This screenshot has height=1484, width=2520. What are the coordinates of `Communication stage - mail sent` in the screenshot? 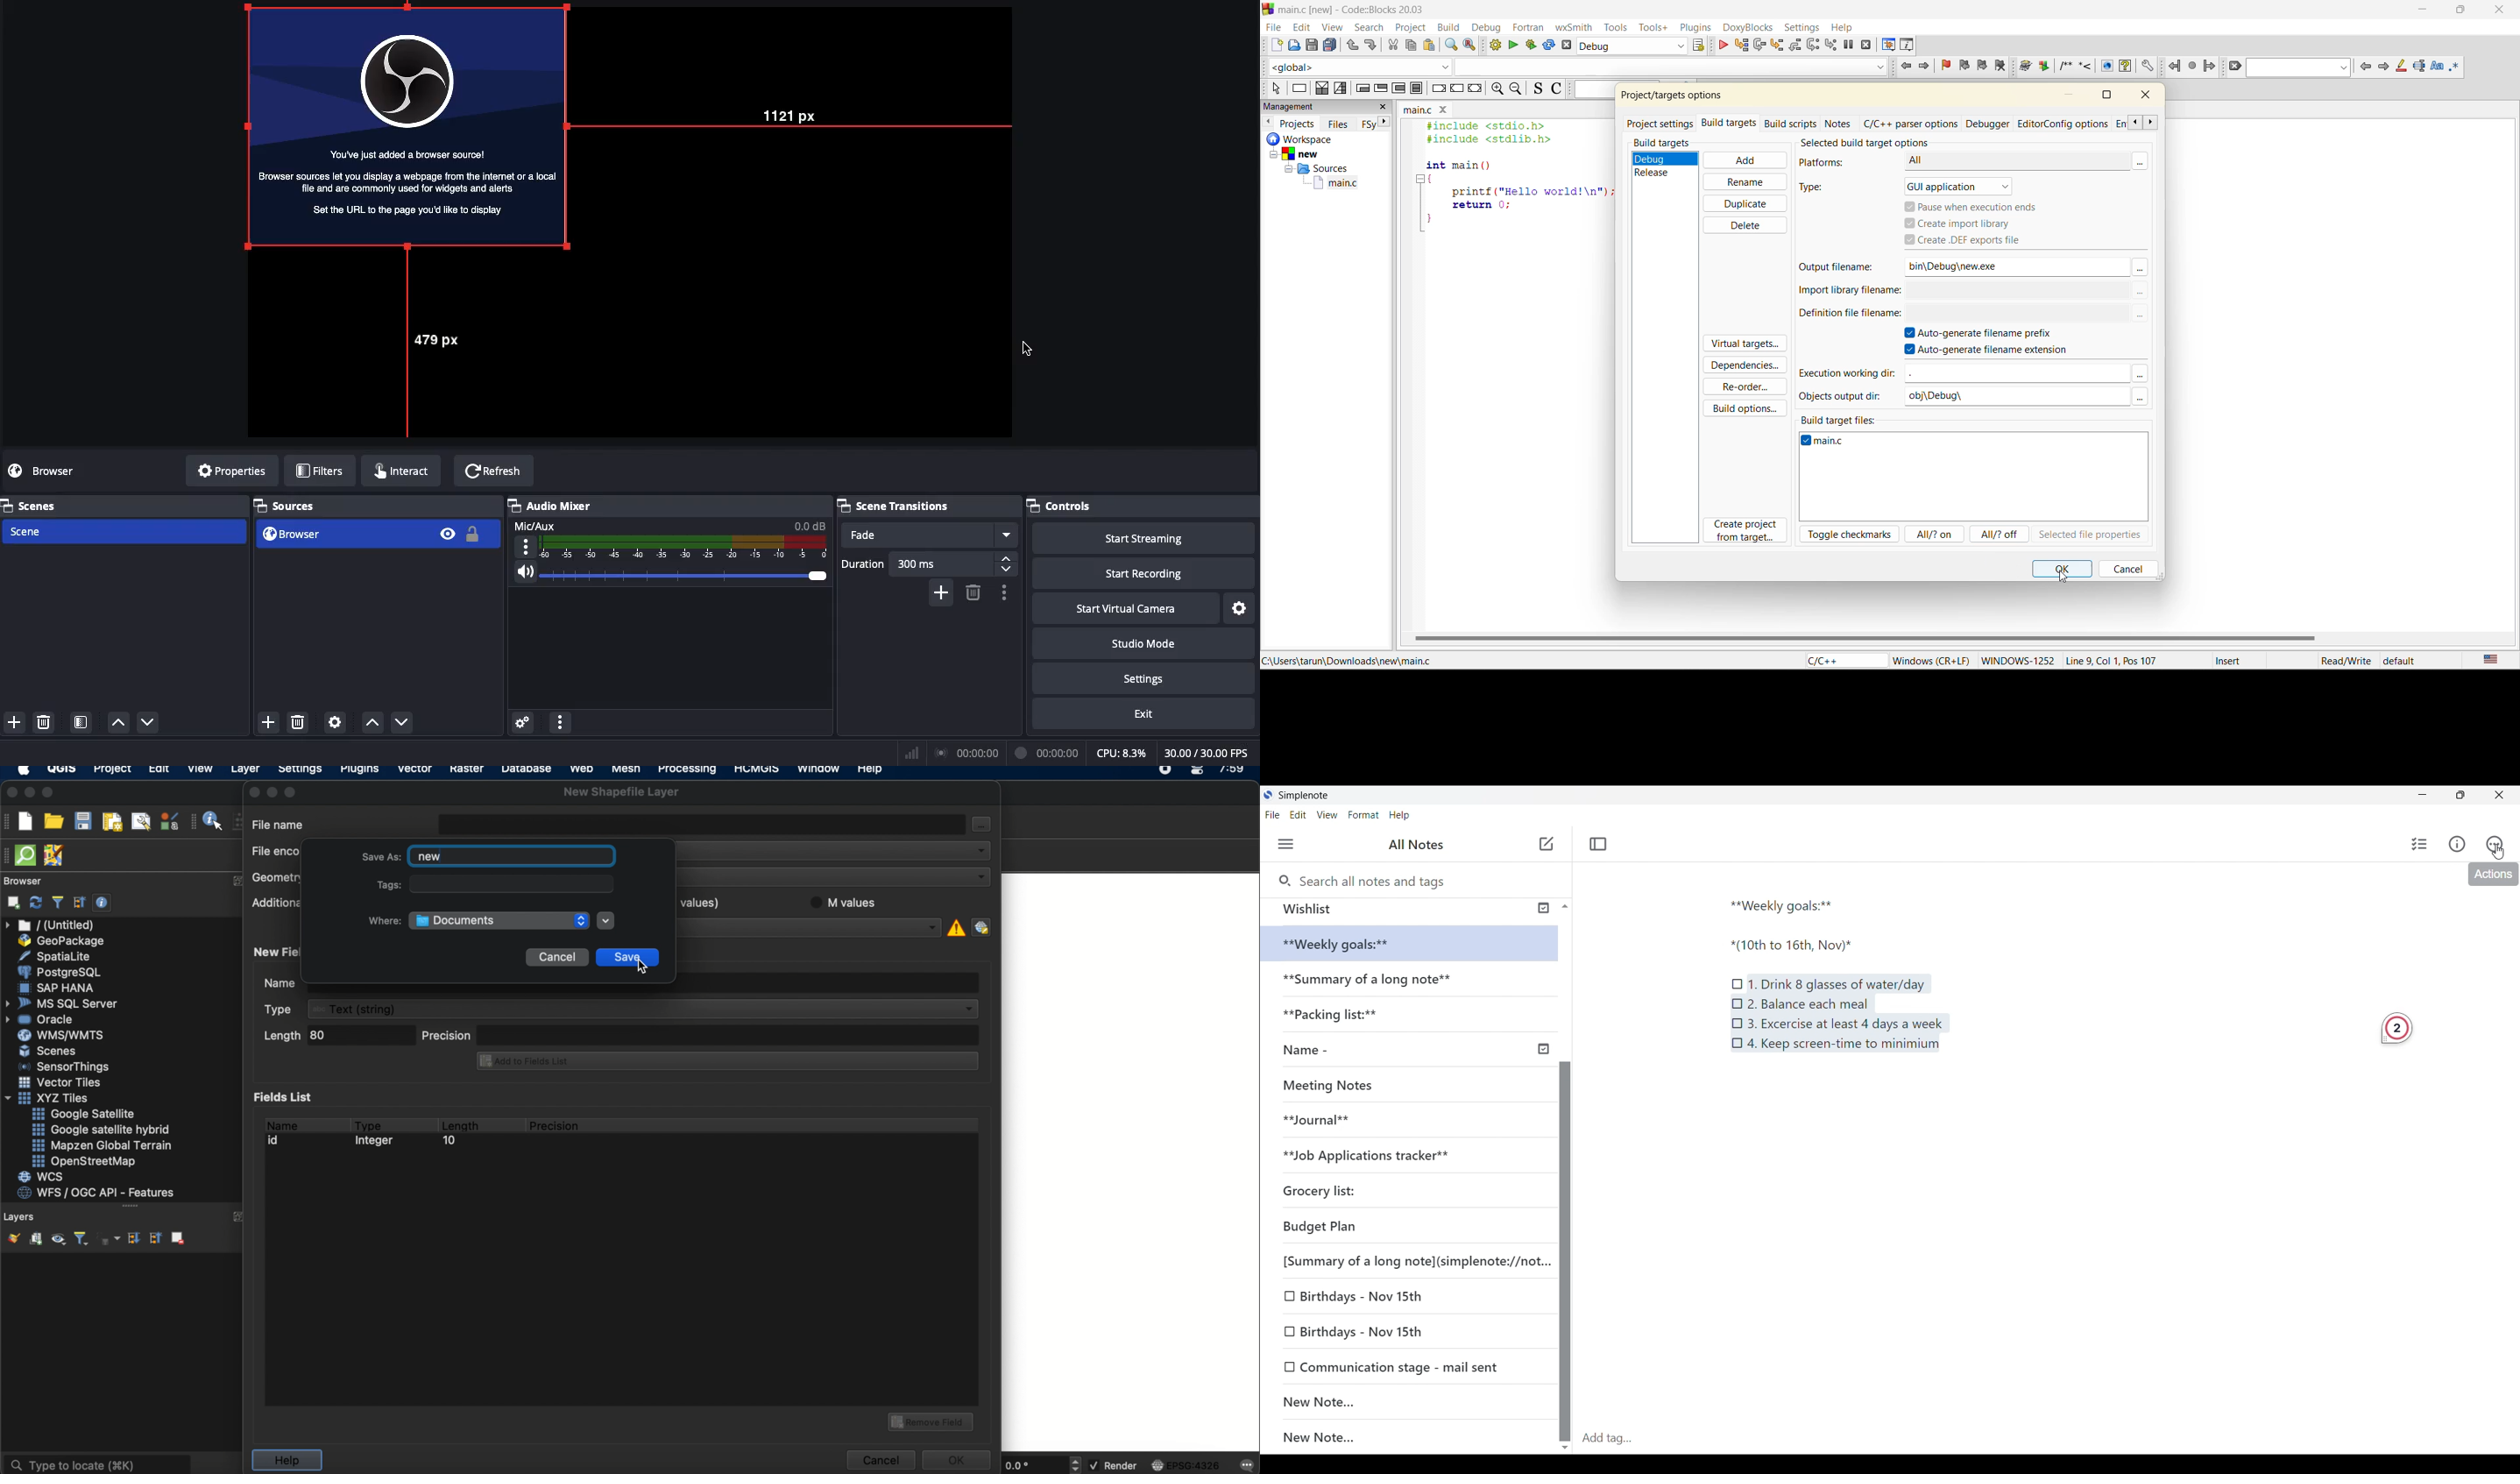 It's located at (1409, 1367).